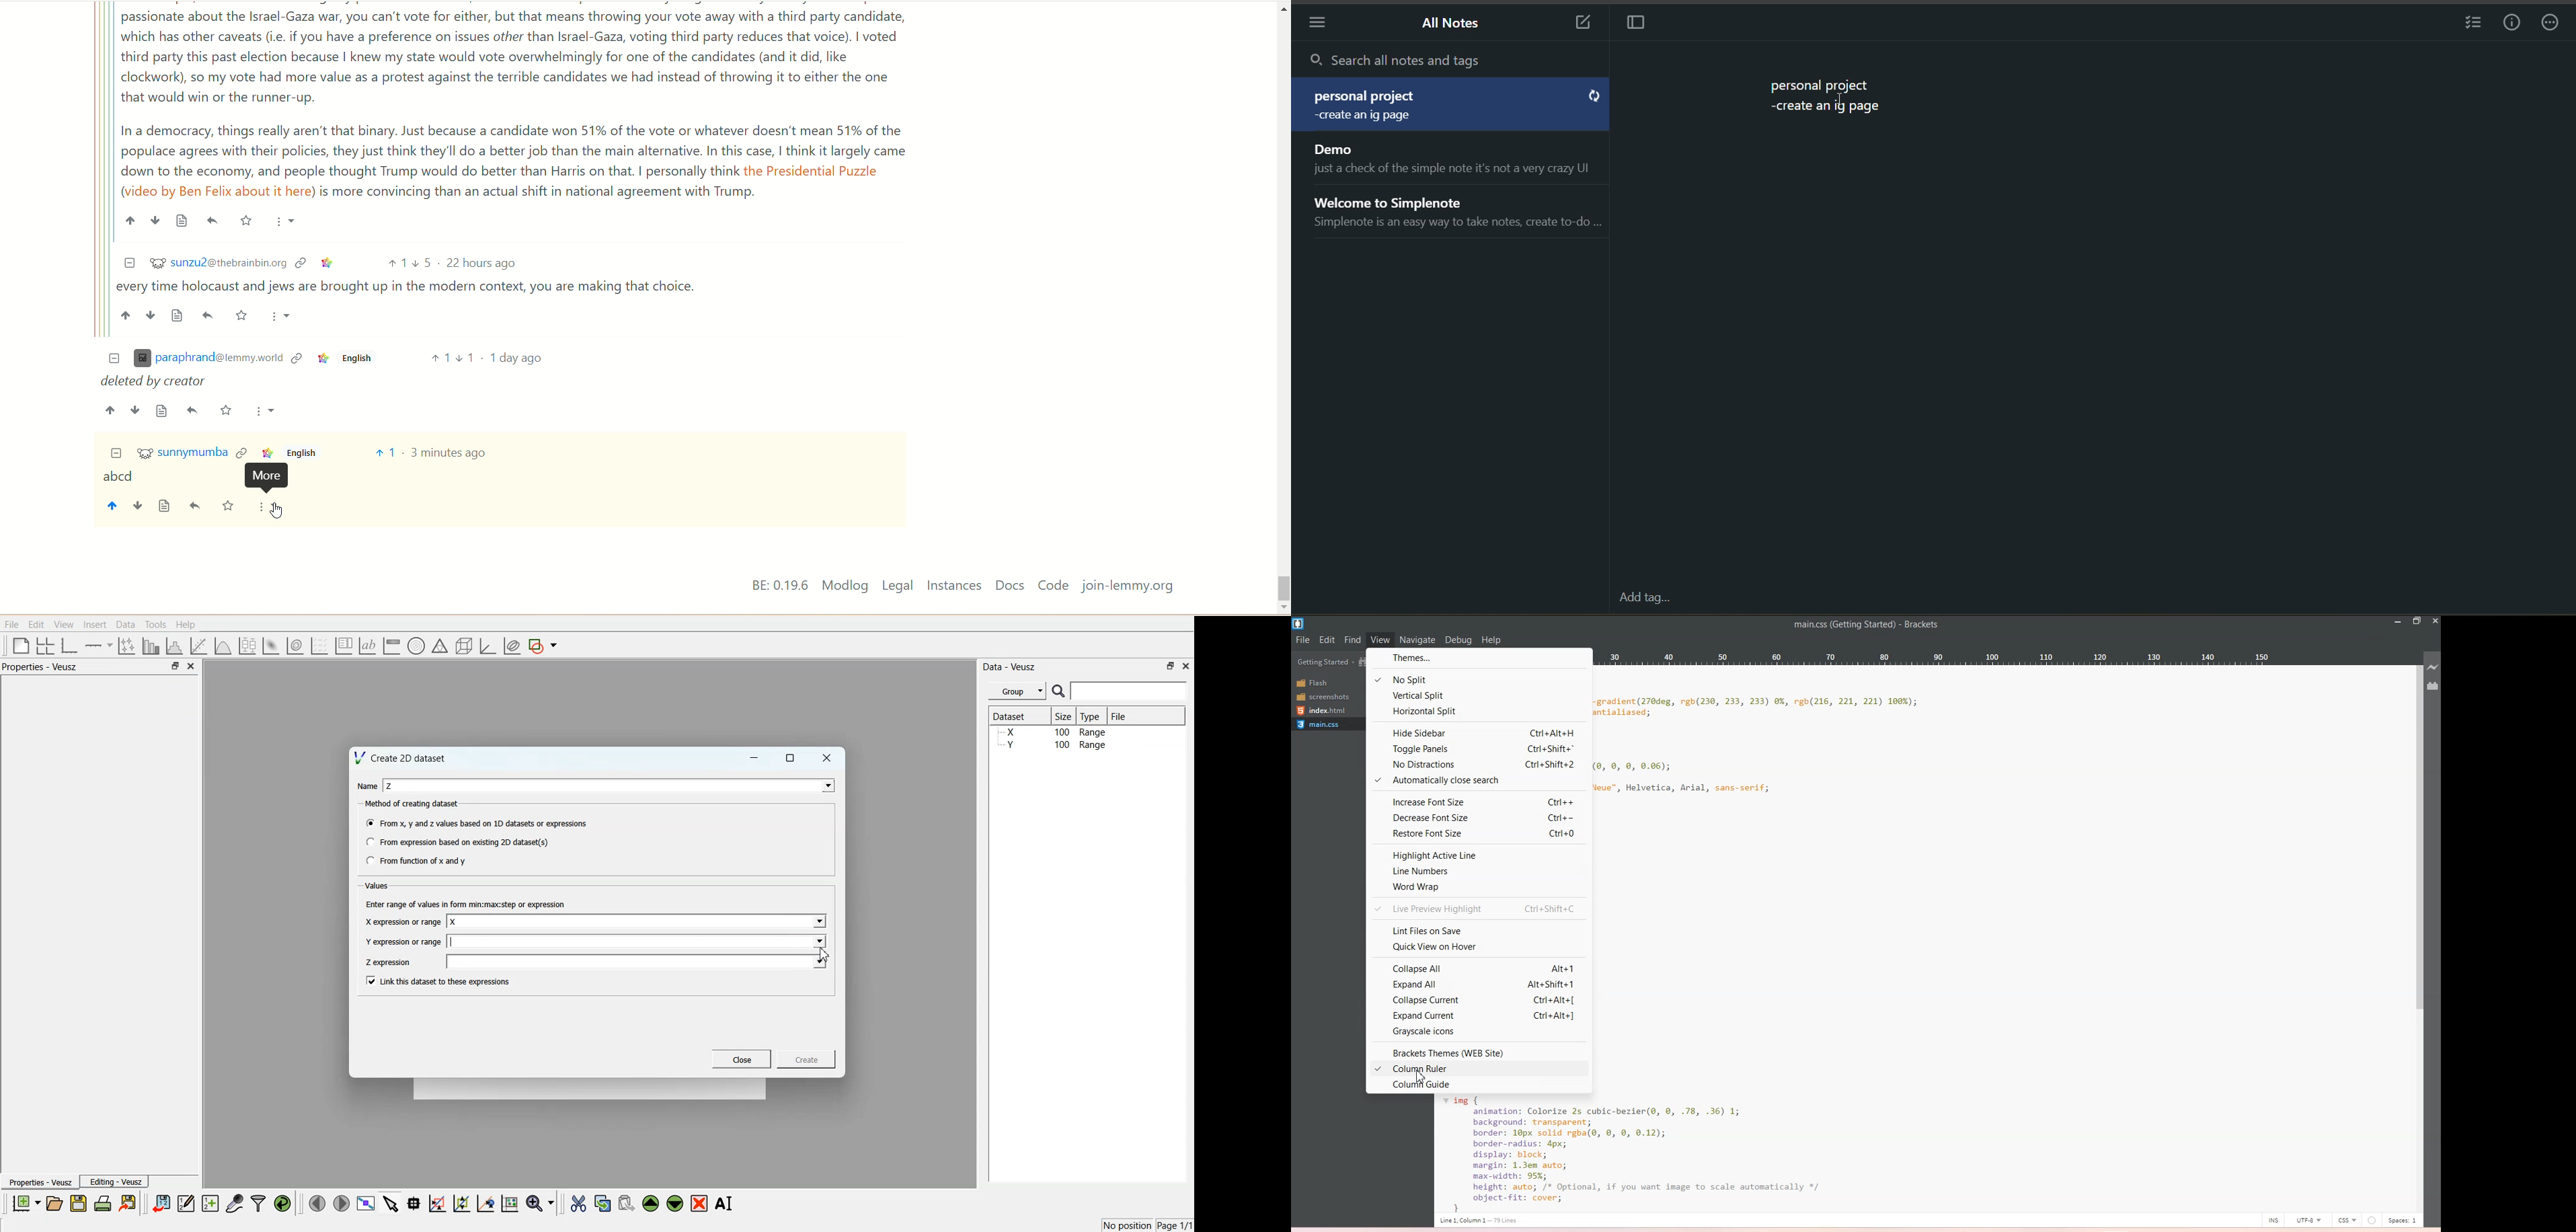 The width and height of the screenshot is (2576, 1232). Describe the element at coordinates (35, 625) in the screenshot. I see `Edit` at that location.